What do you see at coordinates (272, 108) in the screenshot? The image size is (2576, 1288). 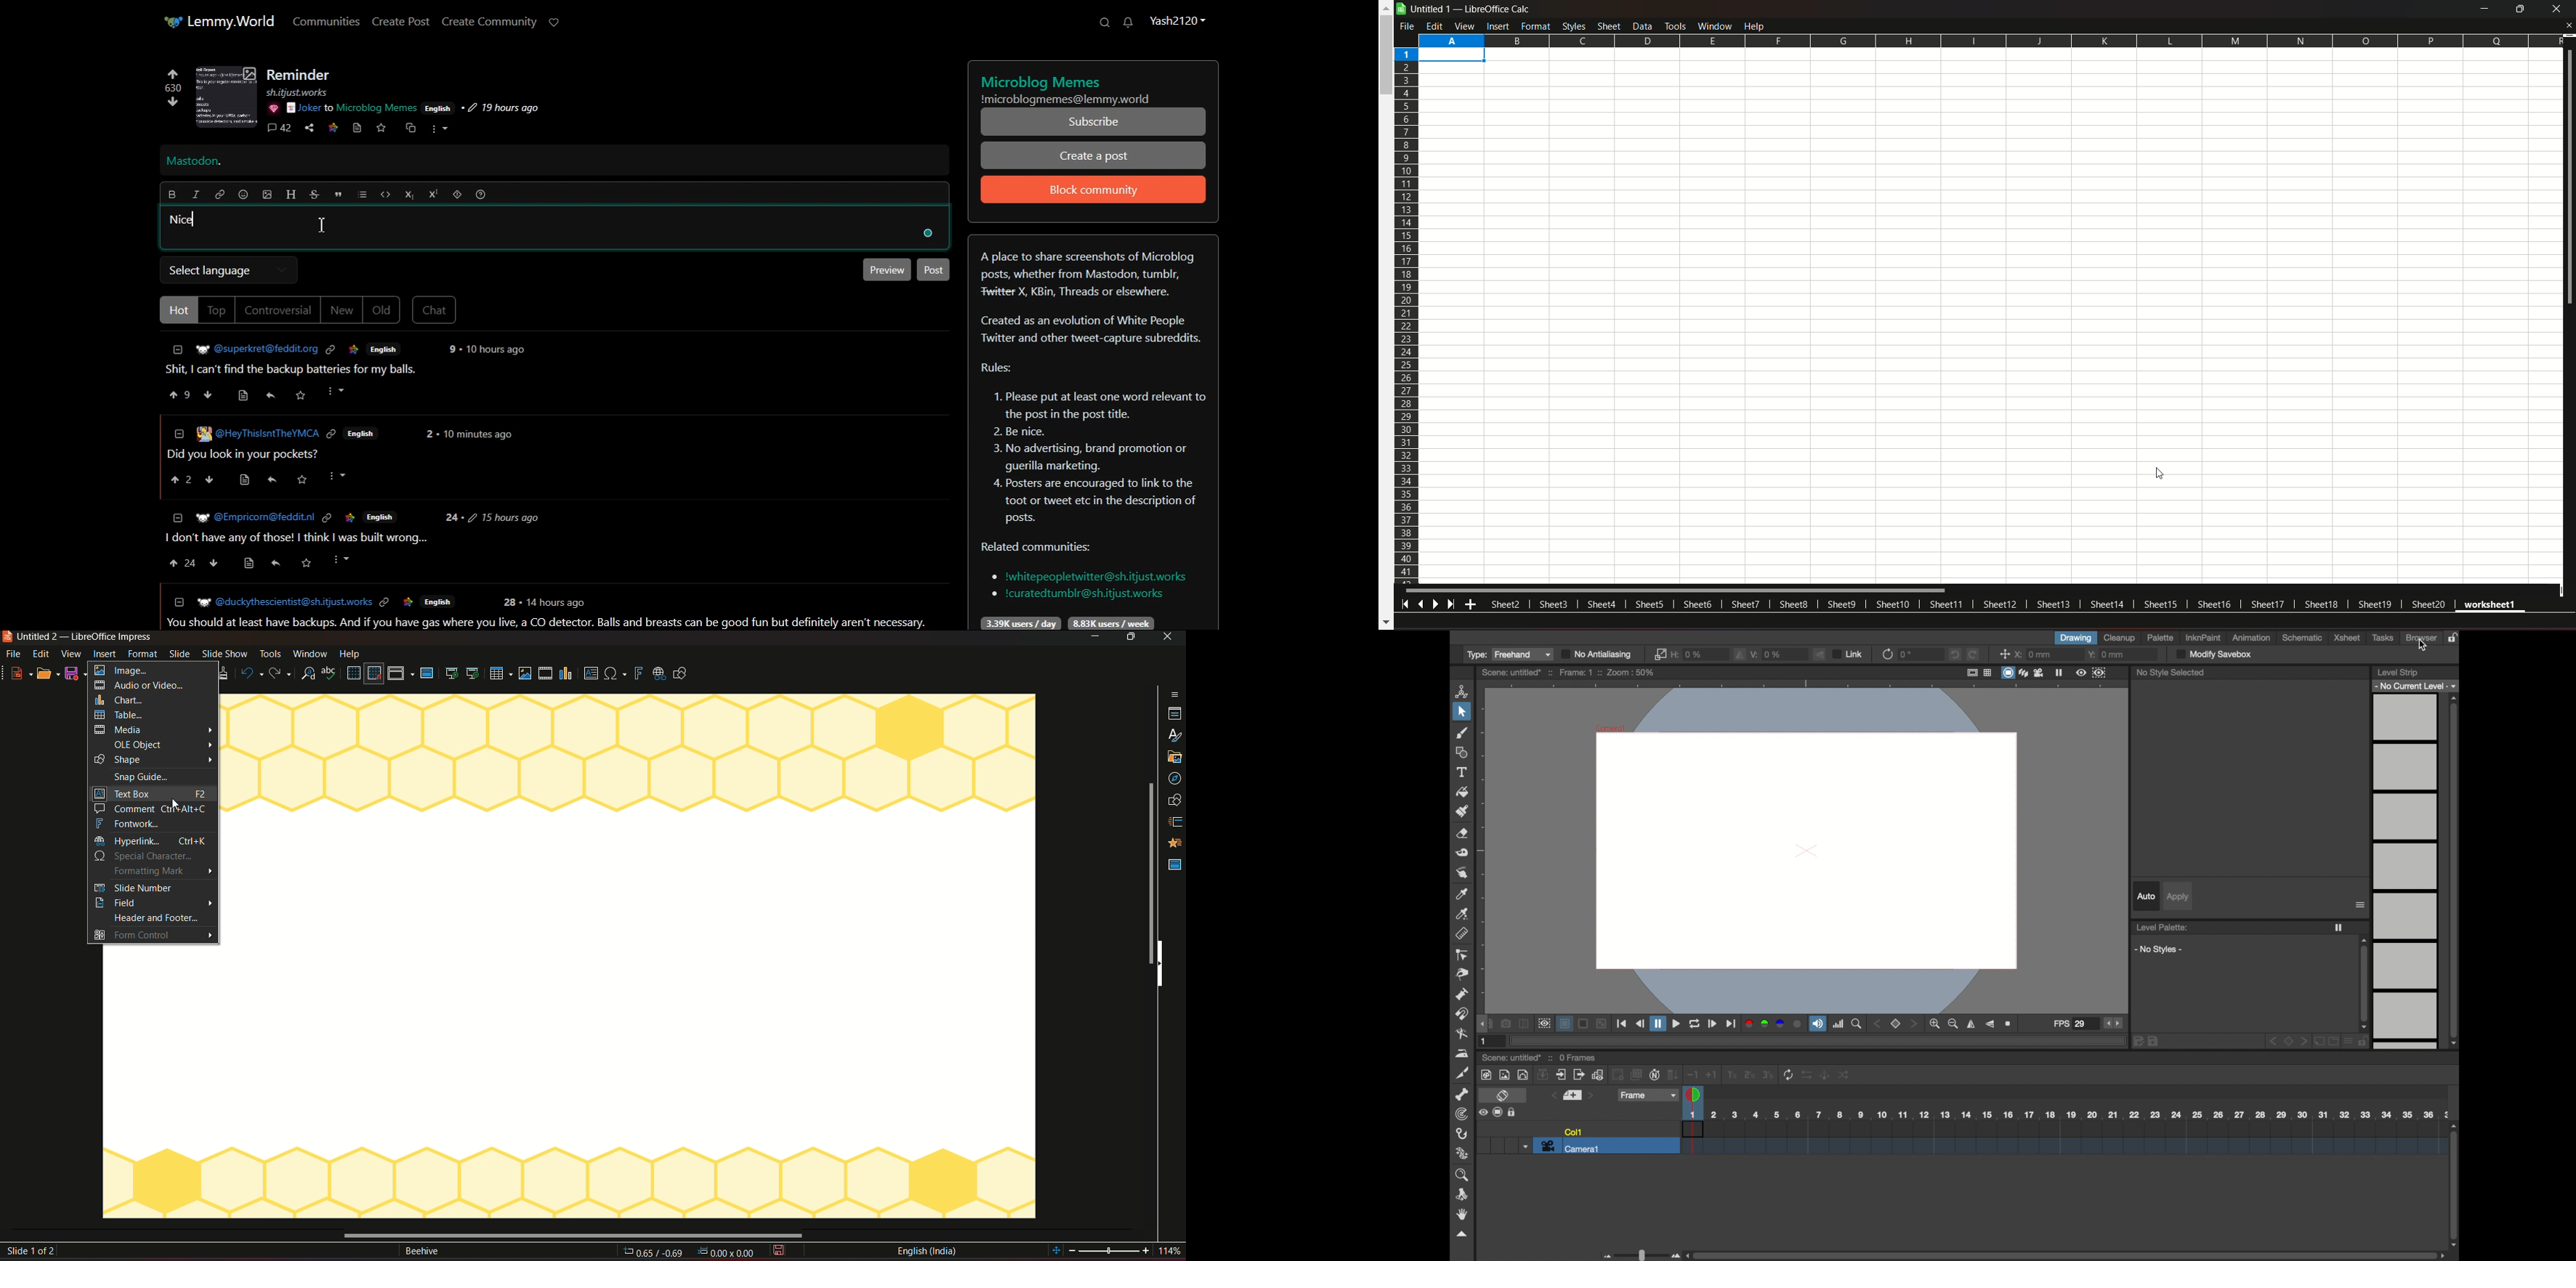 I see `` at bounding box center [272, 108].